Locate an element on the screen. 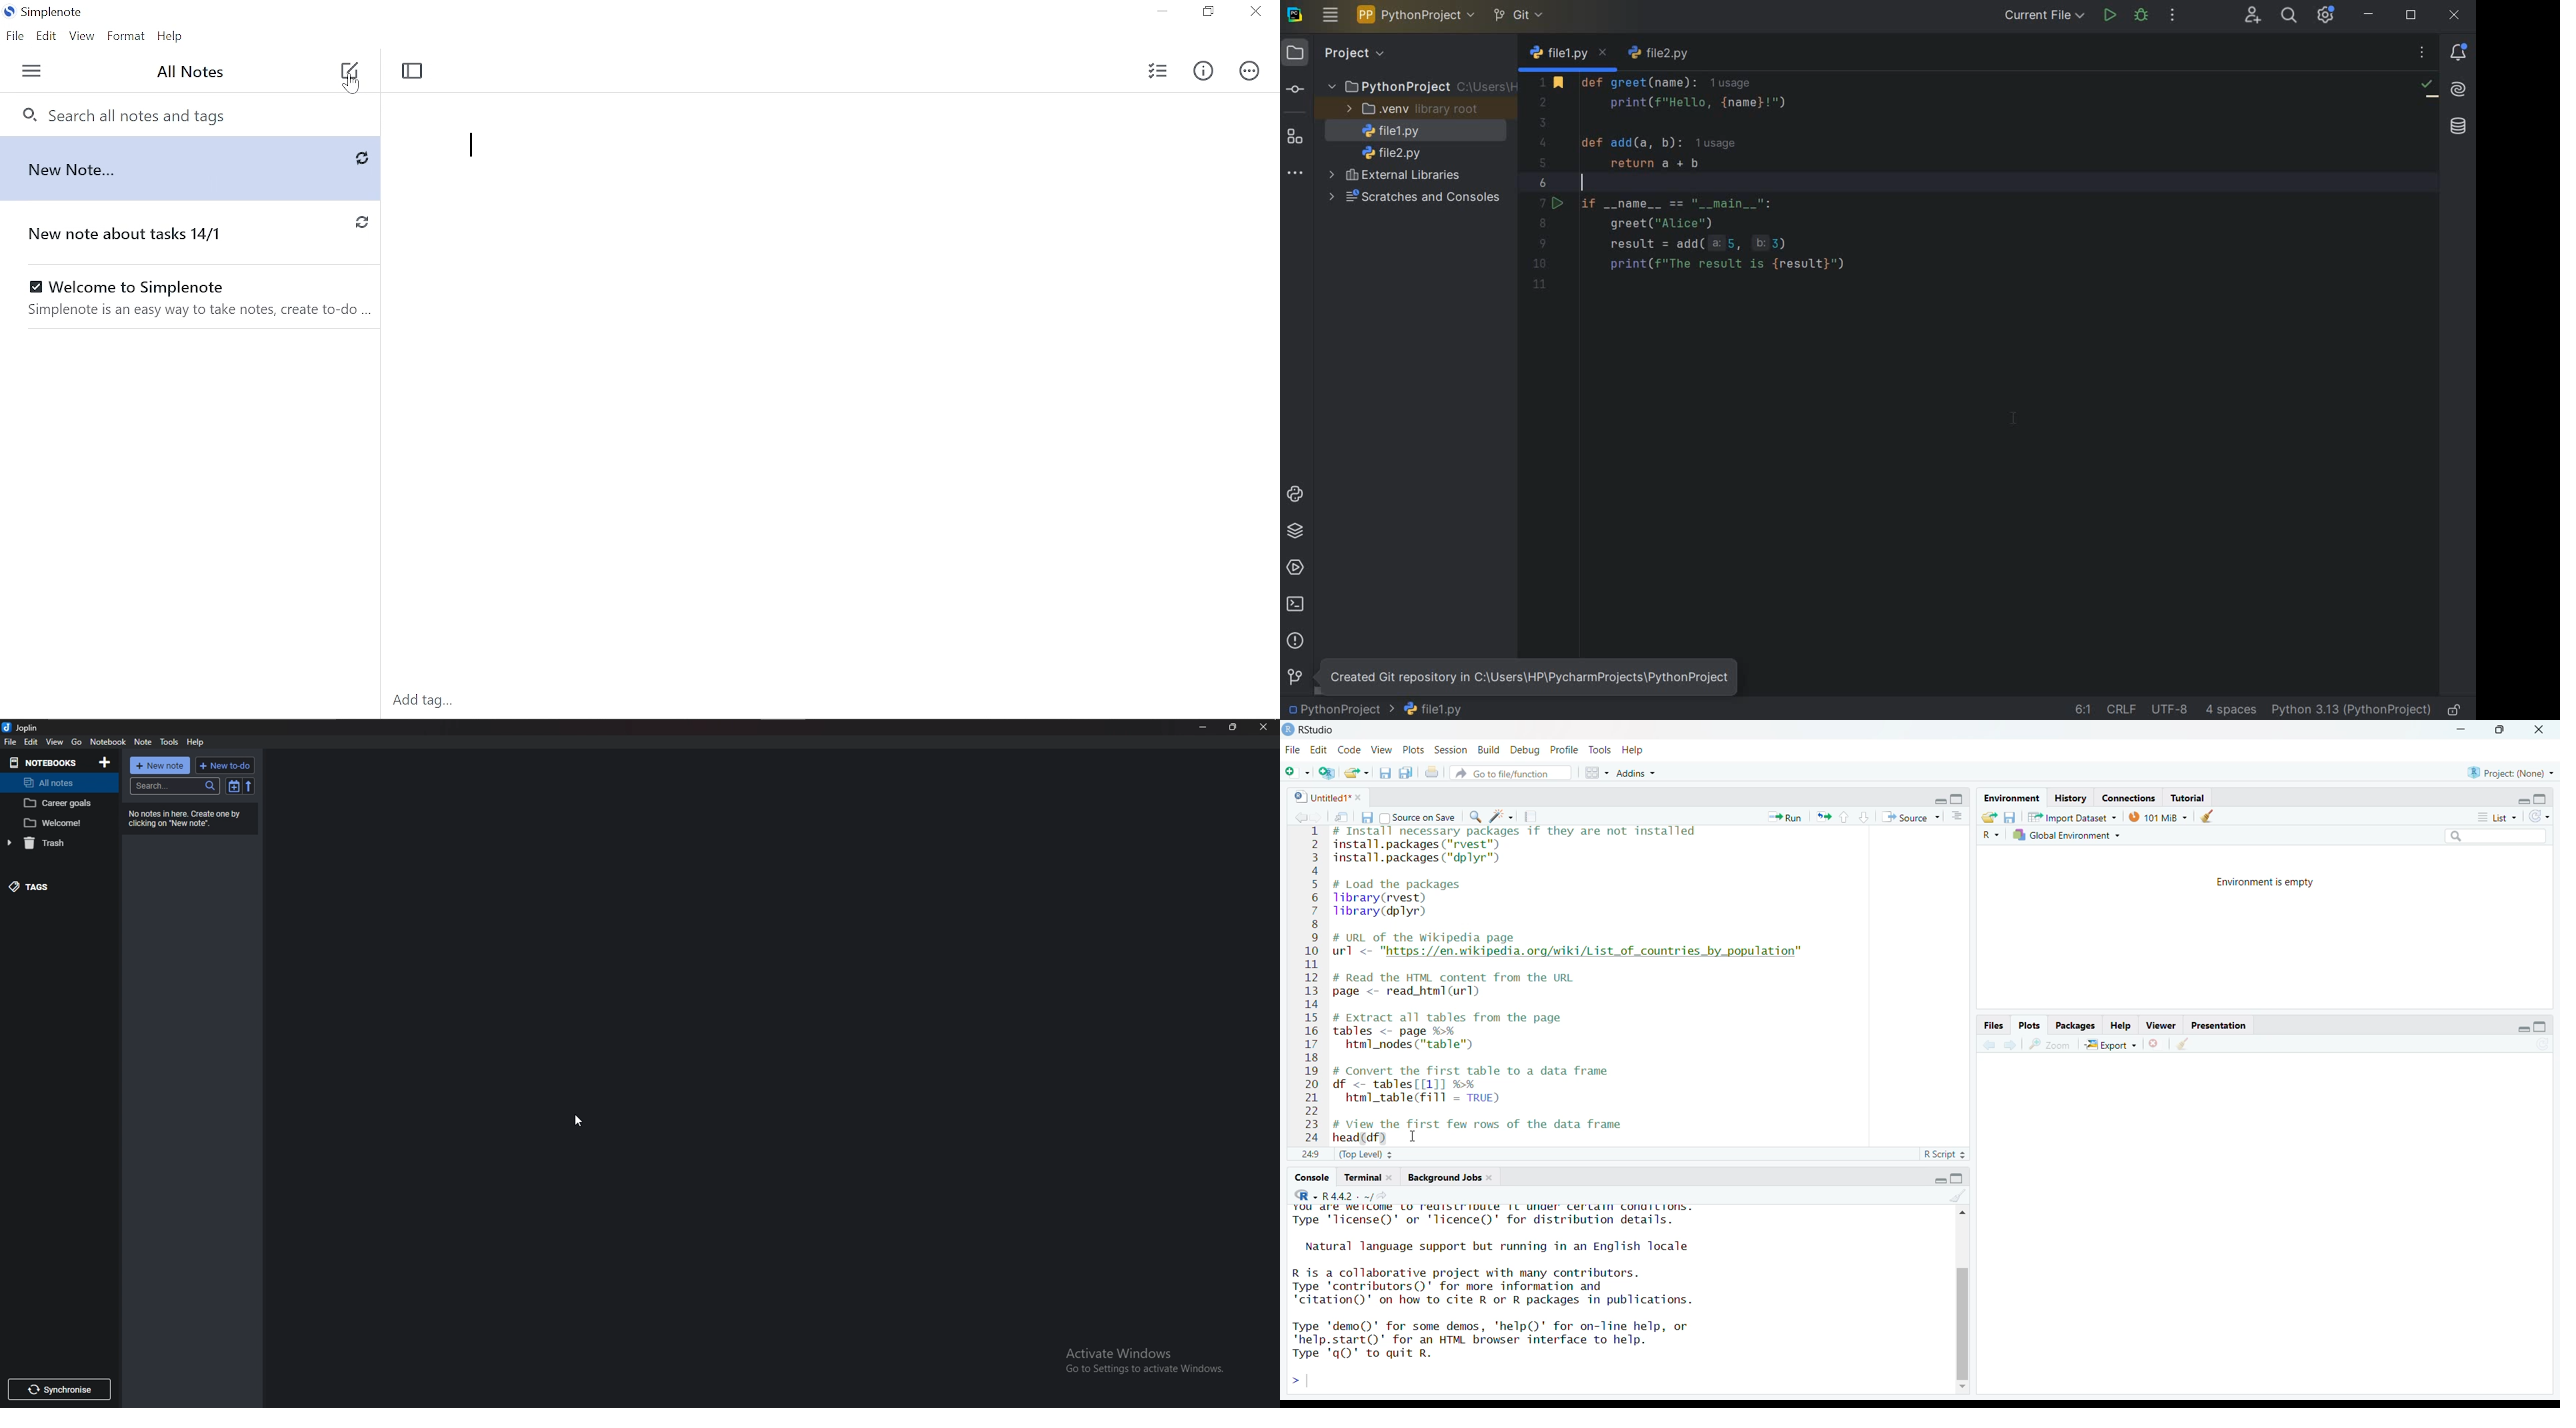 This screenshot has height=1428, width=2576. # URL of the wikipedia pageurl <- "https://en.wikipedia.org/wiki/List_of_countries_by population" is located at coordinates (1571, 947).